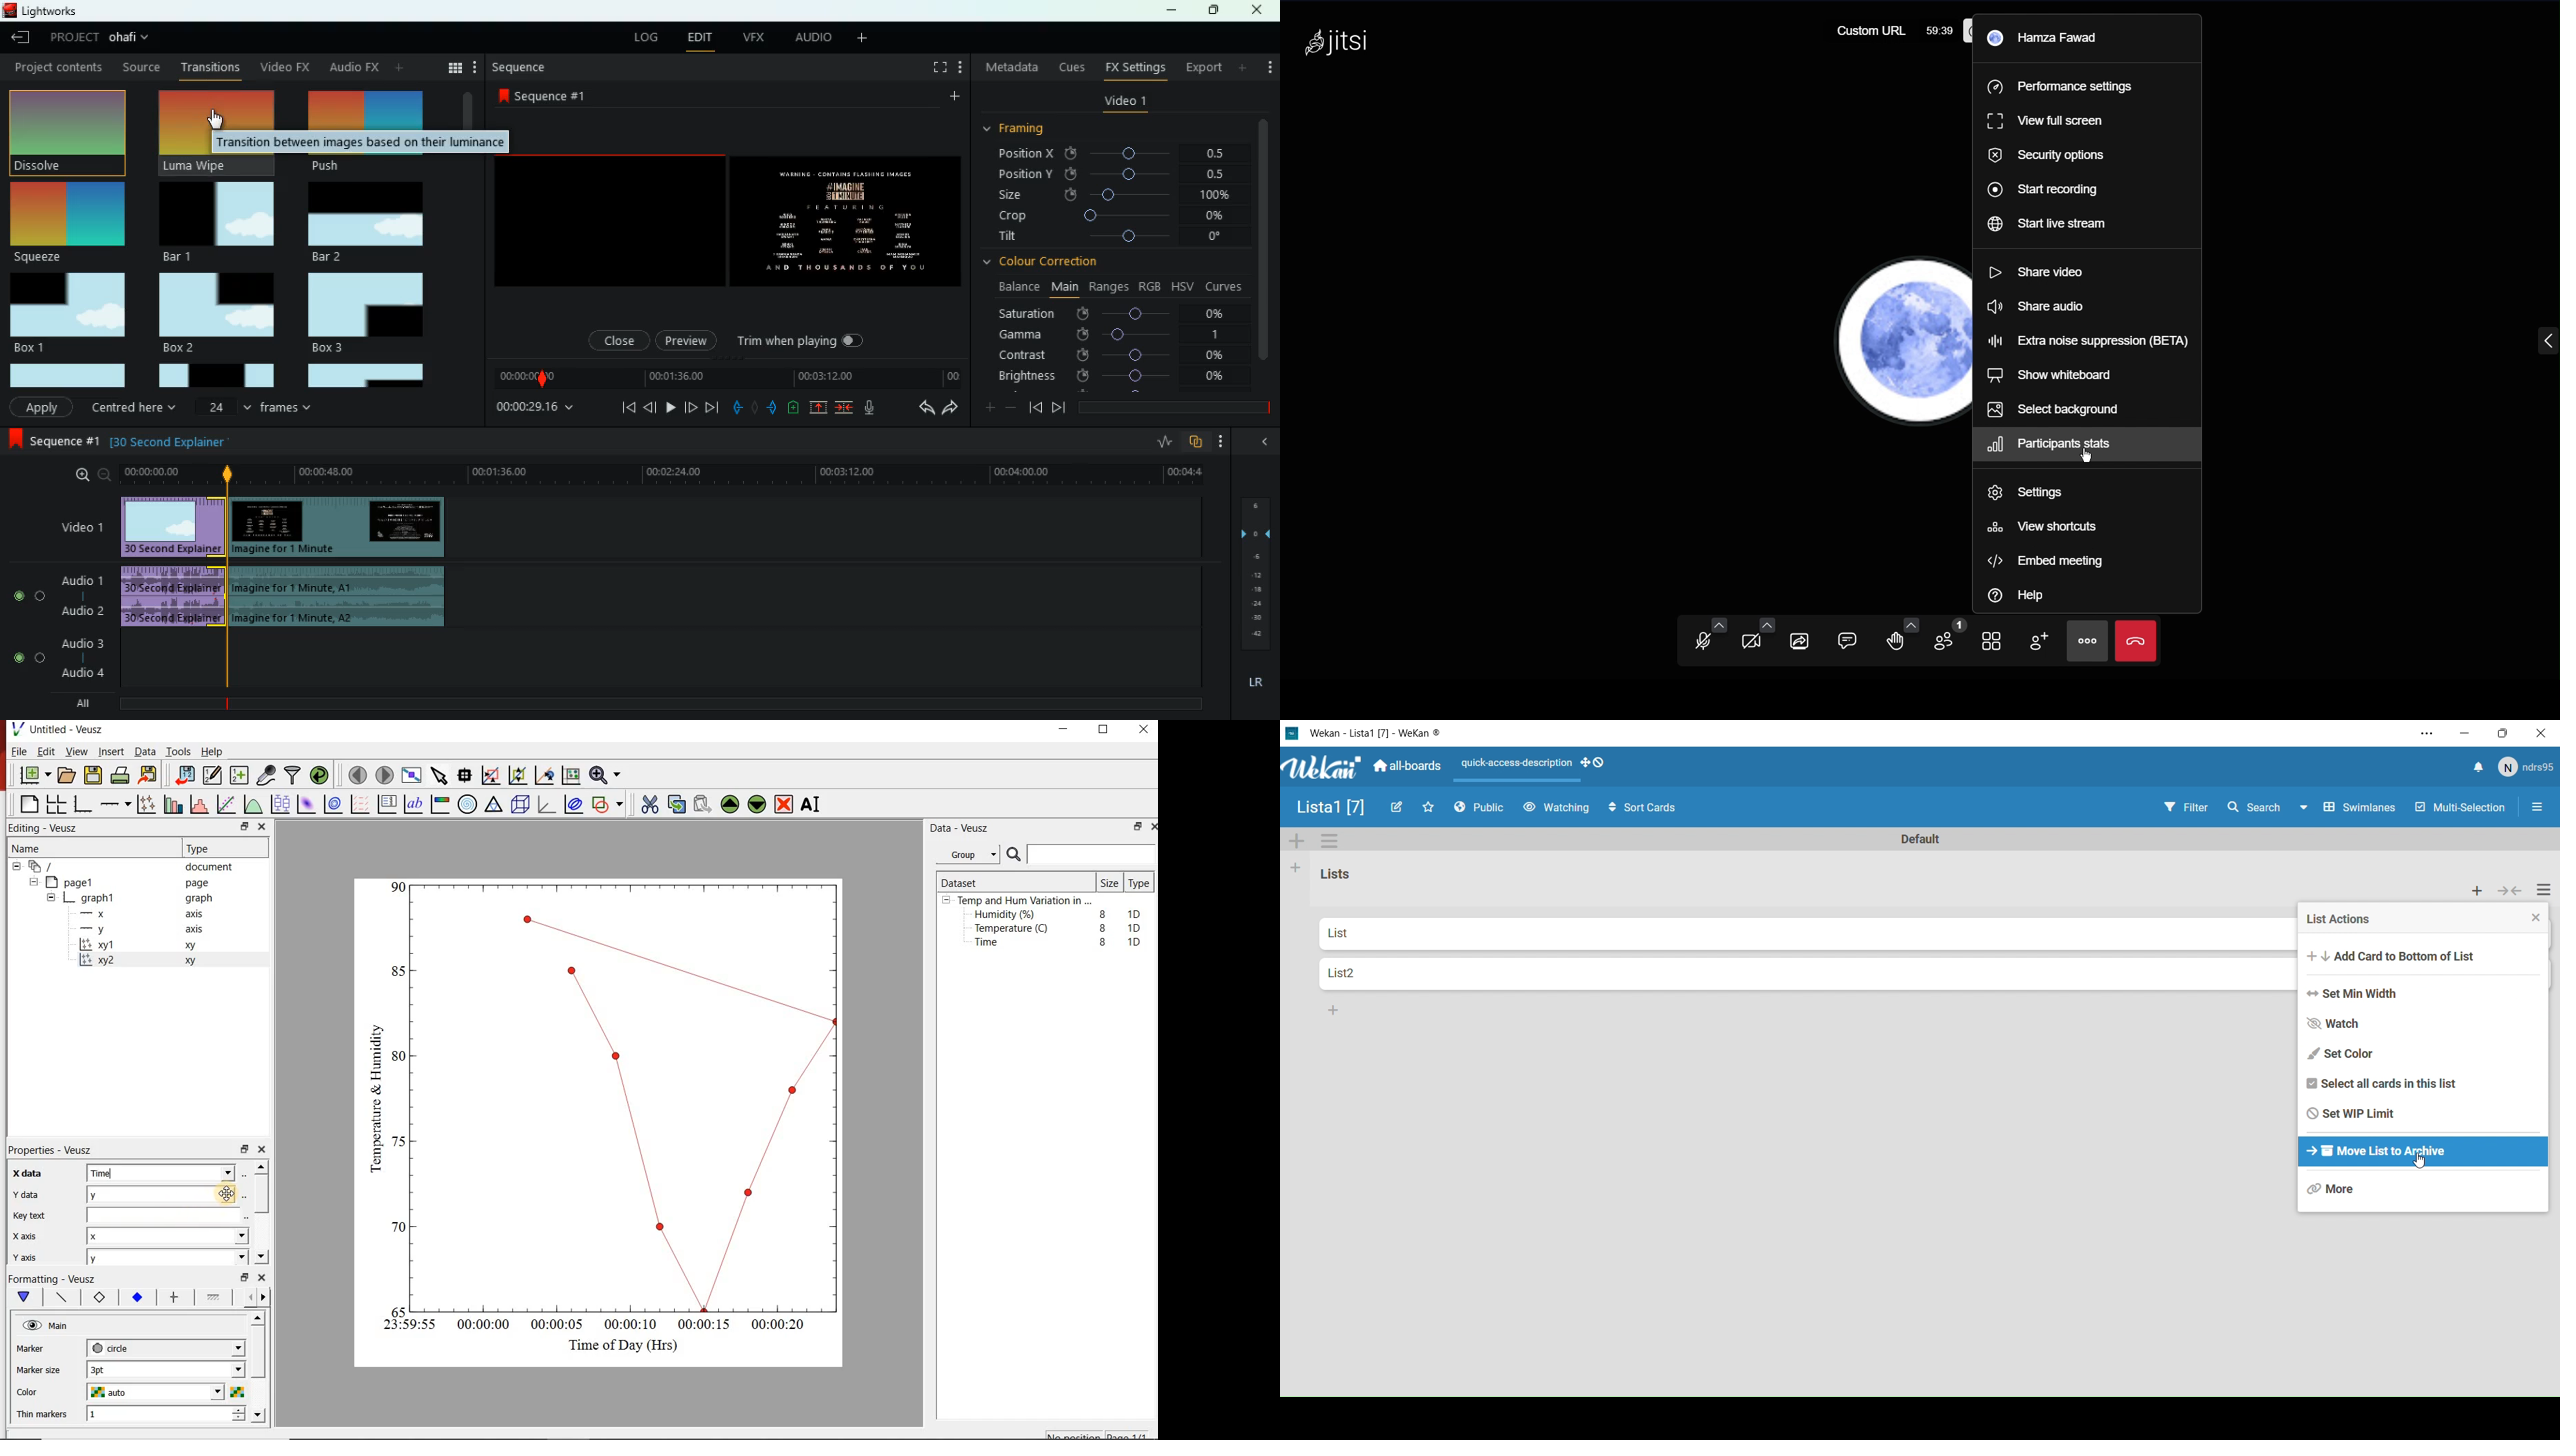 The width and height of the screenshot is (2576, 1456). I want to click on Time of Day (Hrs), so click(618, 1345).